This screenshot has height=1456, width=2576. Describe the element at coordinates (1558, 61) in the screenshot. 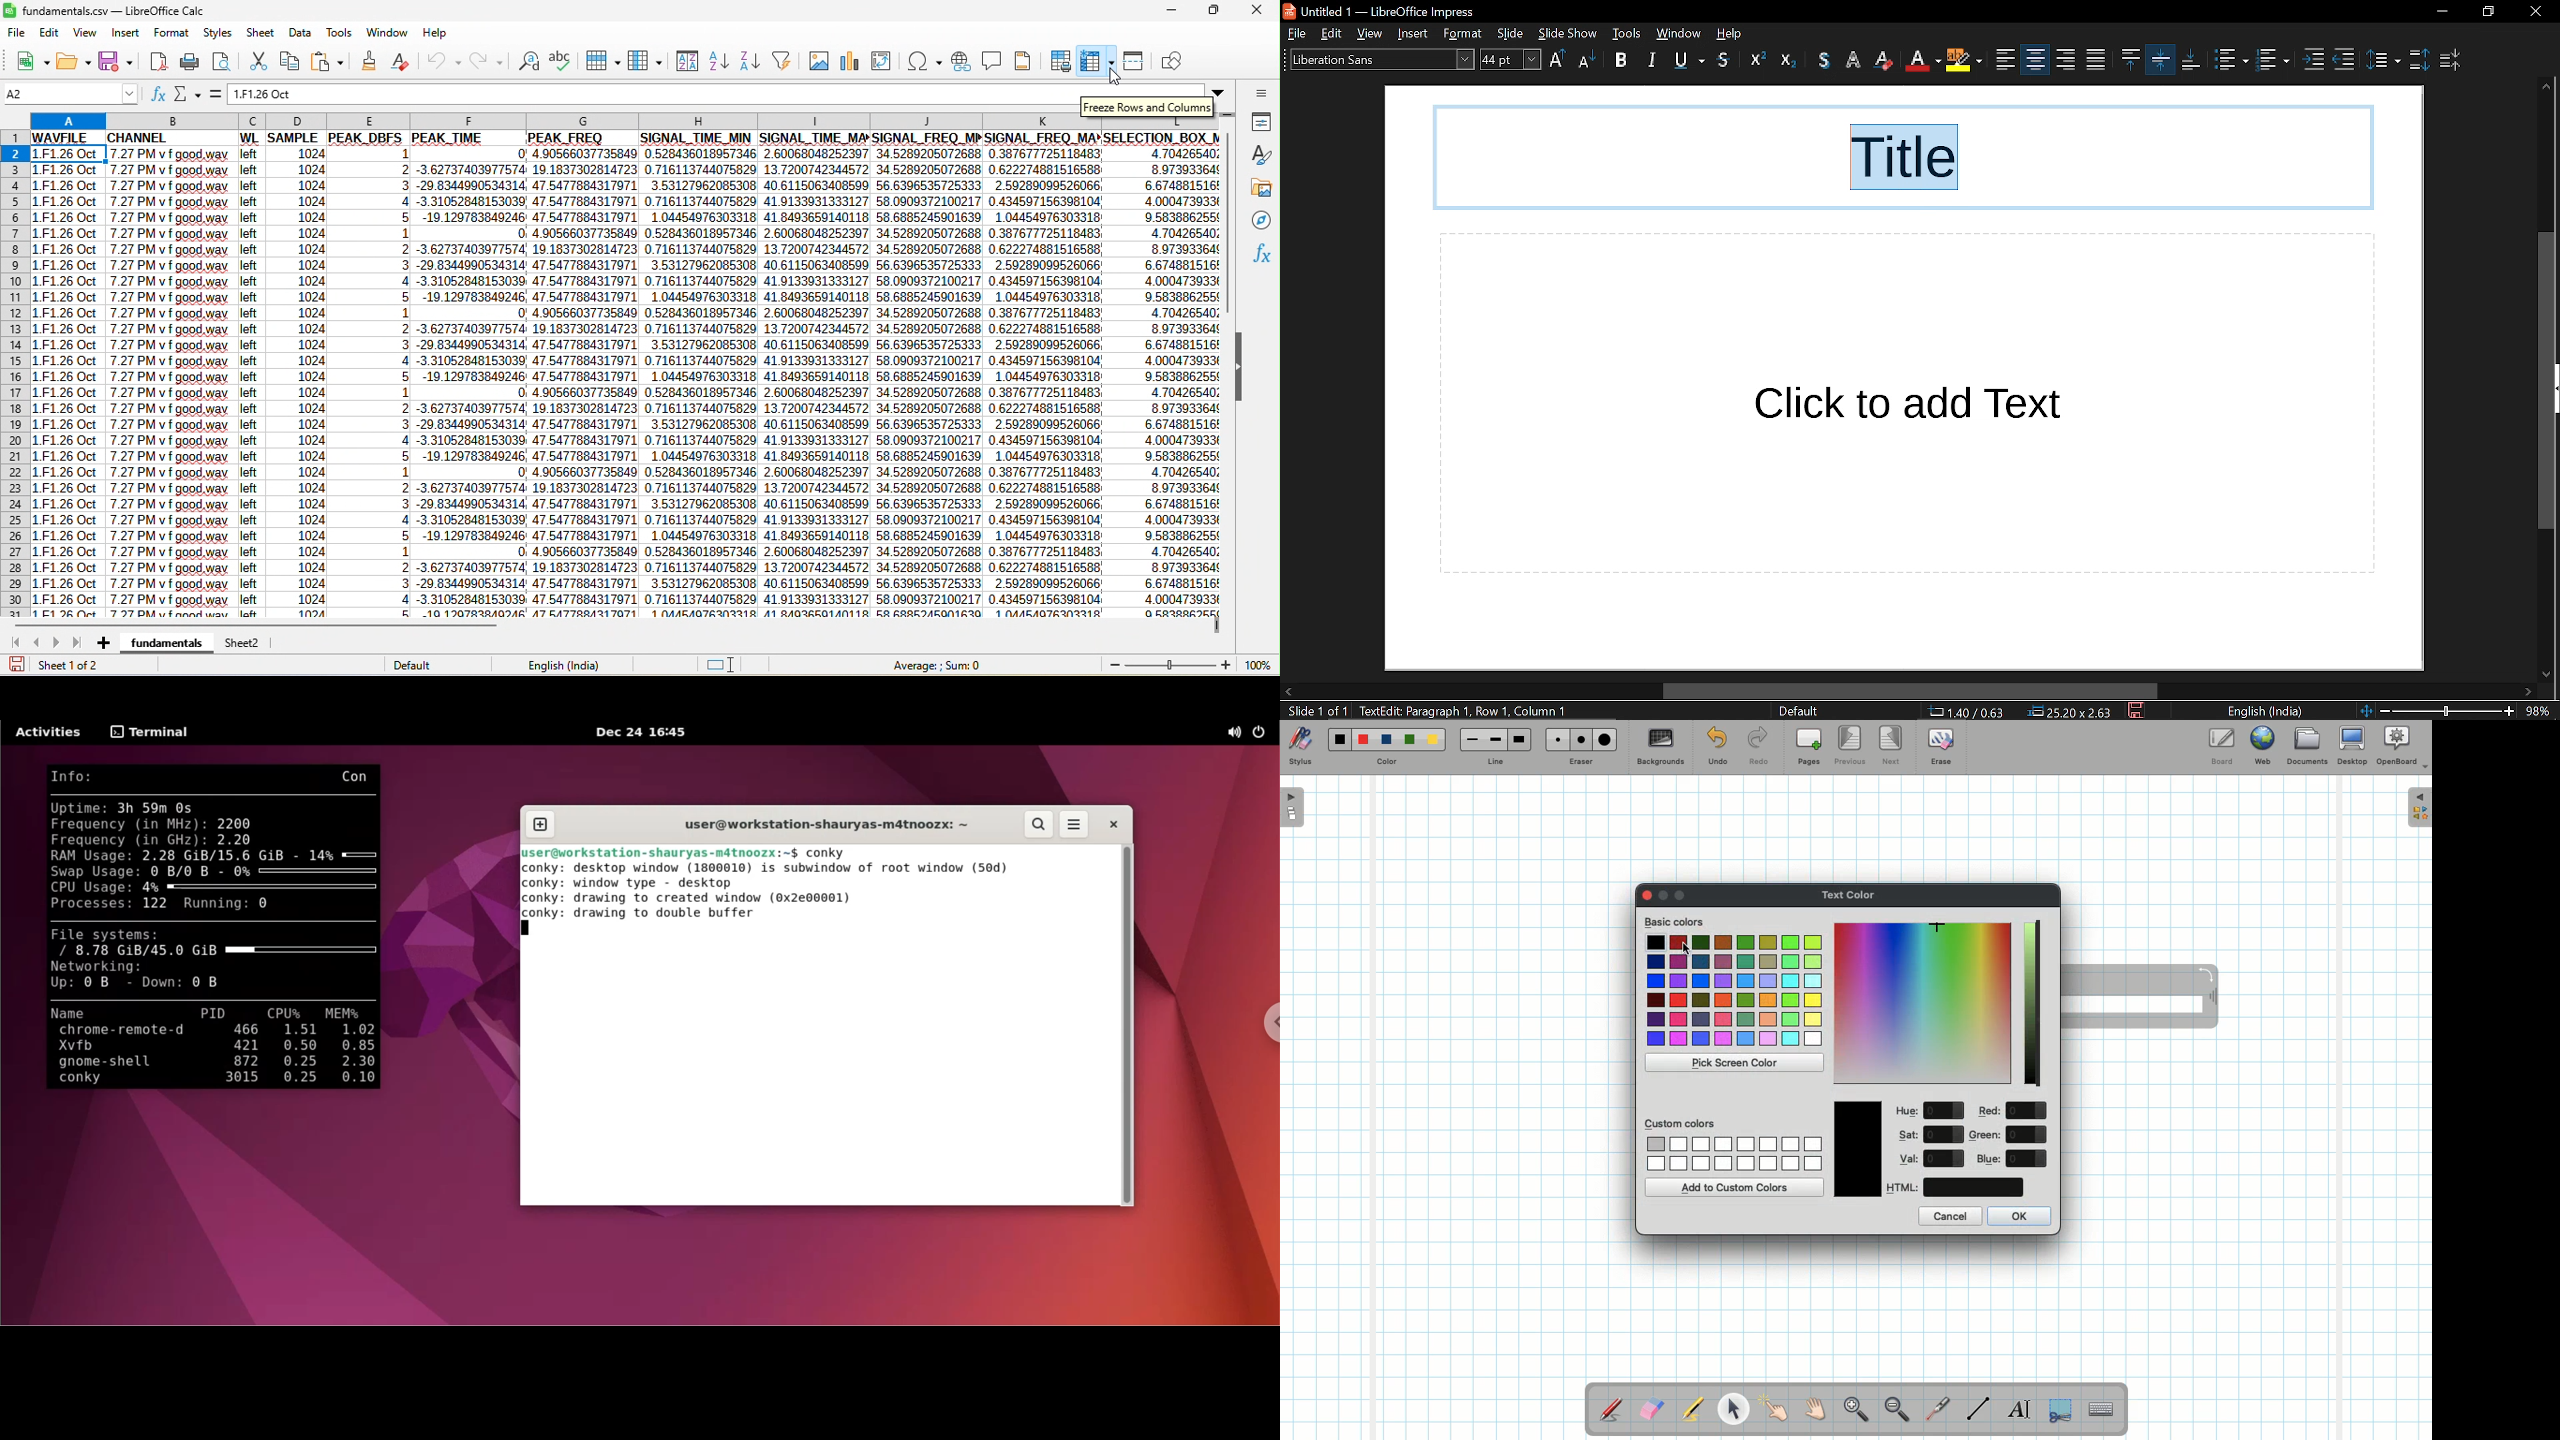

I see `uppercase` at that location.